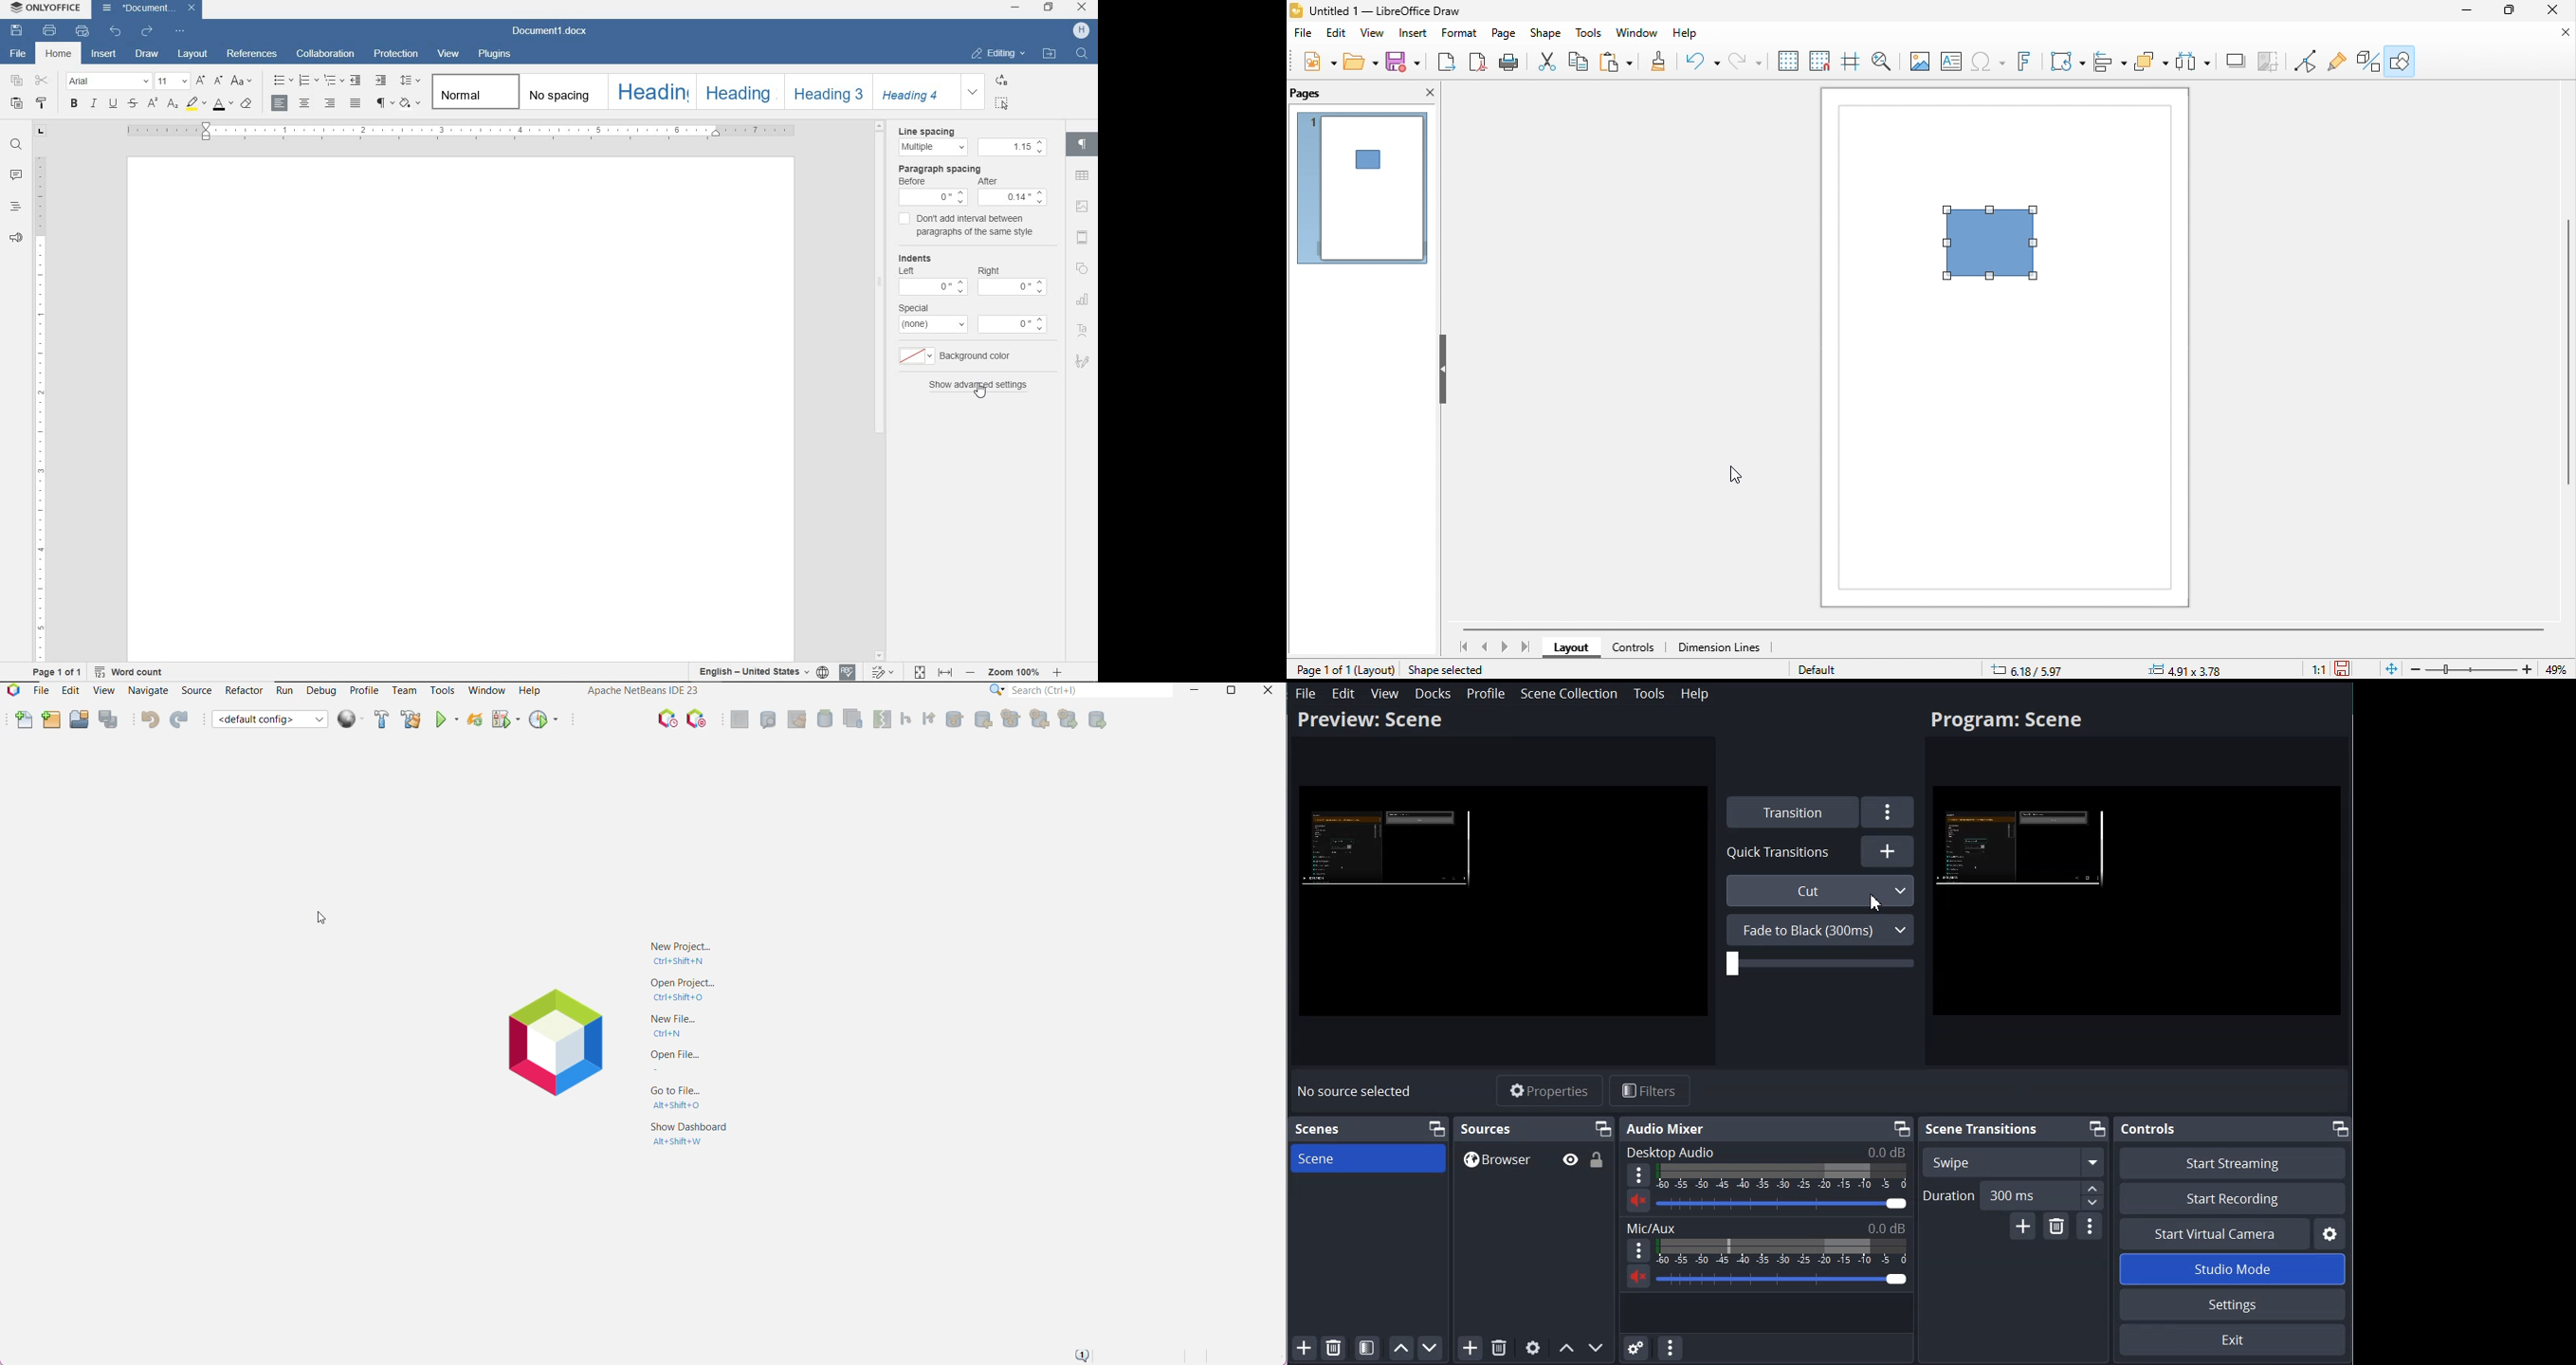  I want to click on word count, so click(130, 673).